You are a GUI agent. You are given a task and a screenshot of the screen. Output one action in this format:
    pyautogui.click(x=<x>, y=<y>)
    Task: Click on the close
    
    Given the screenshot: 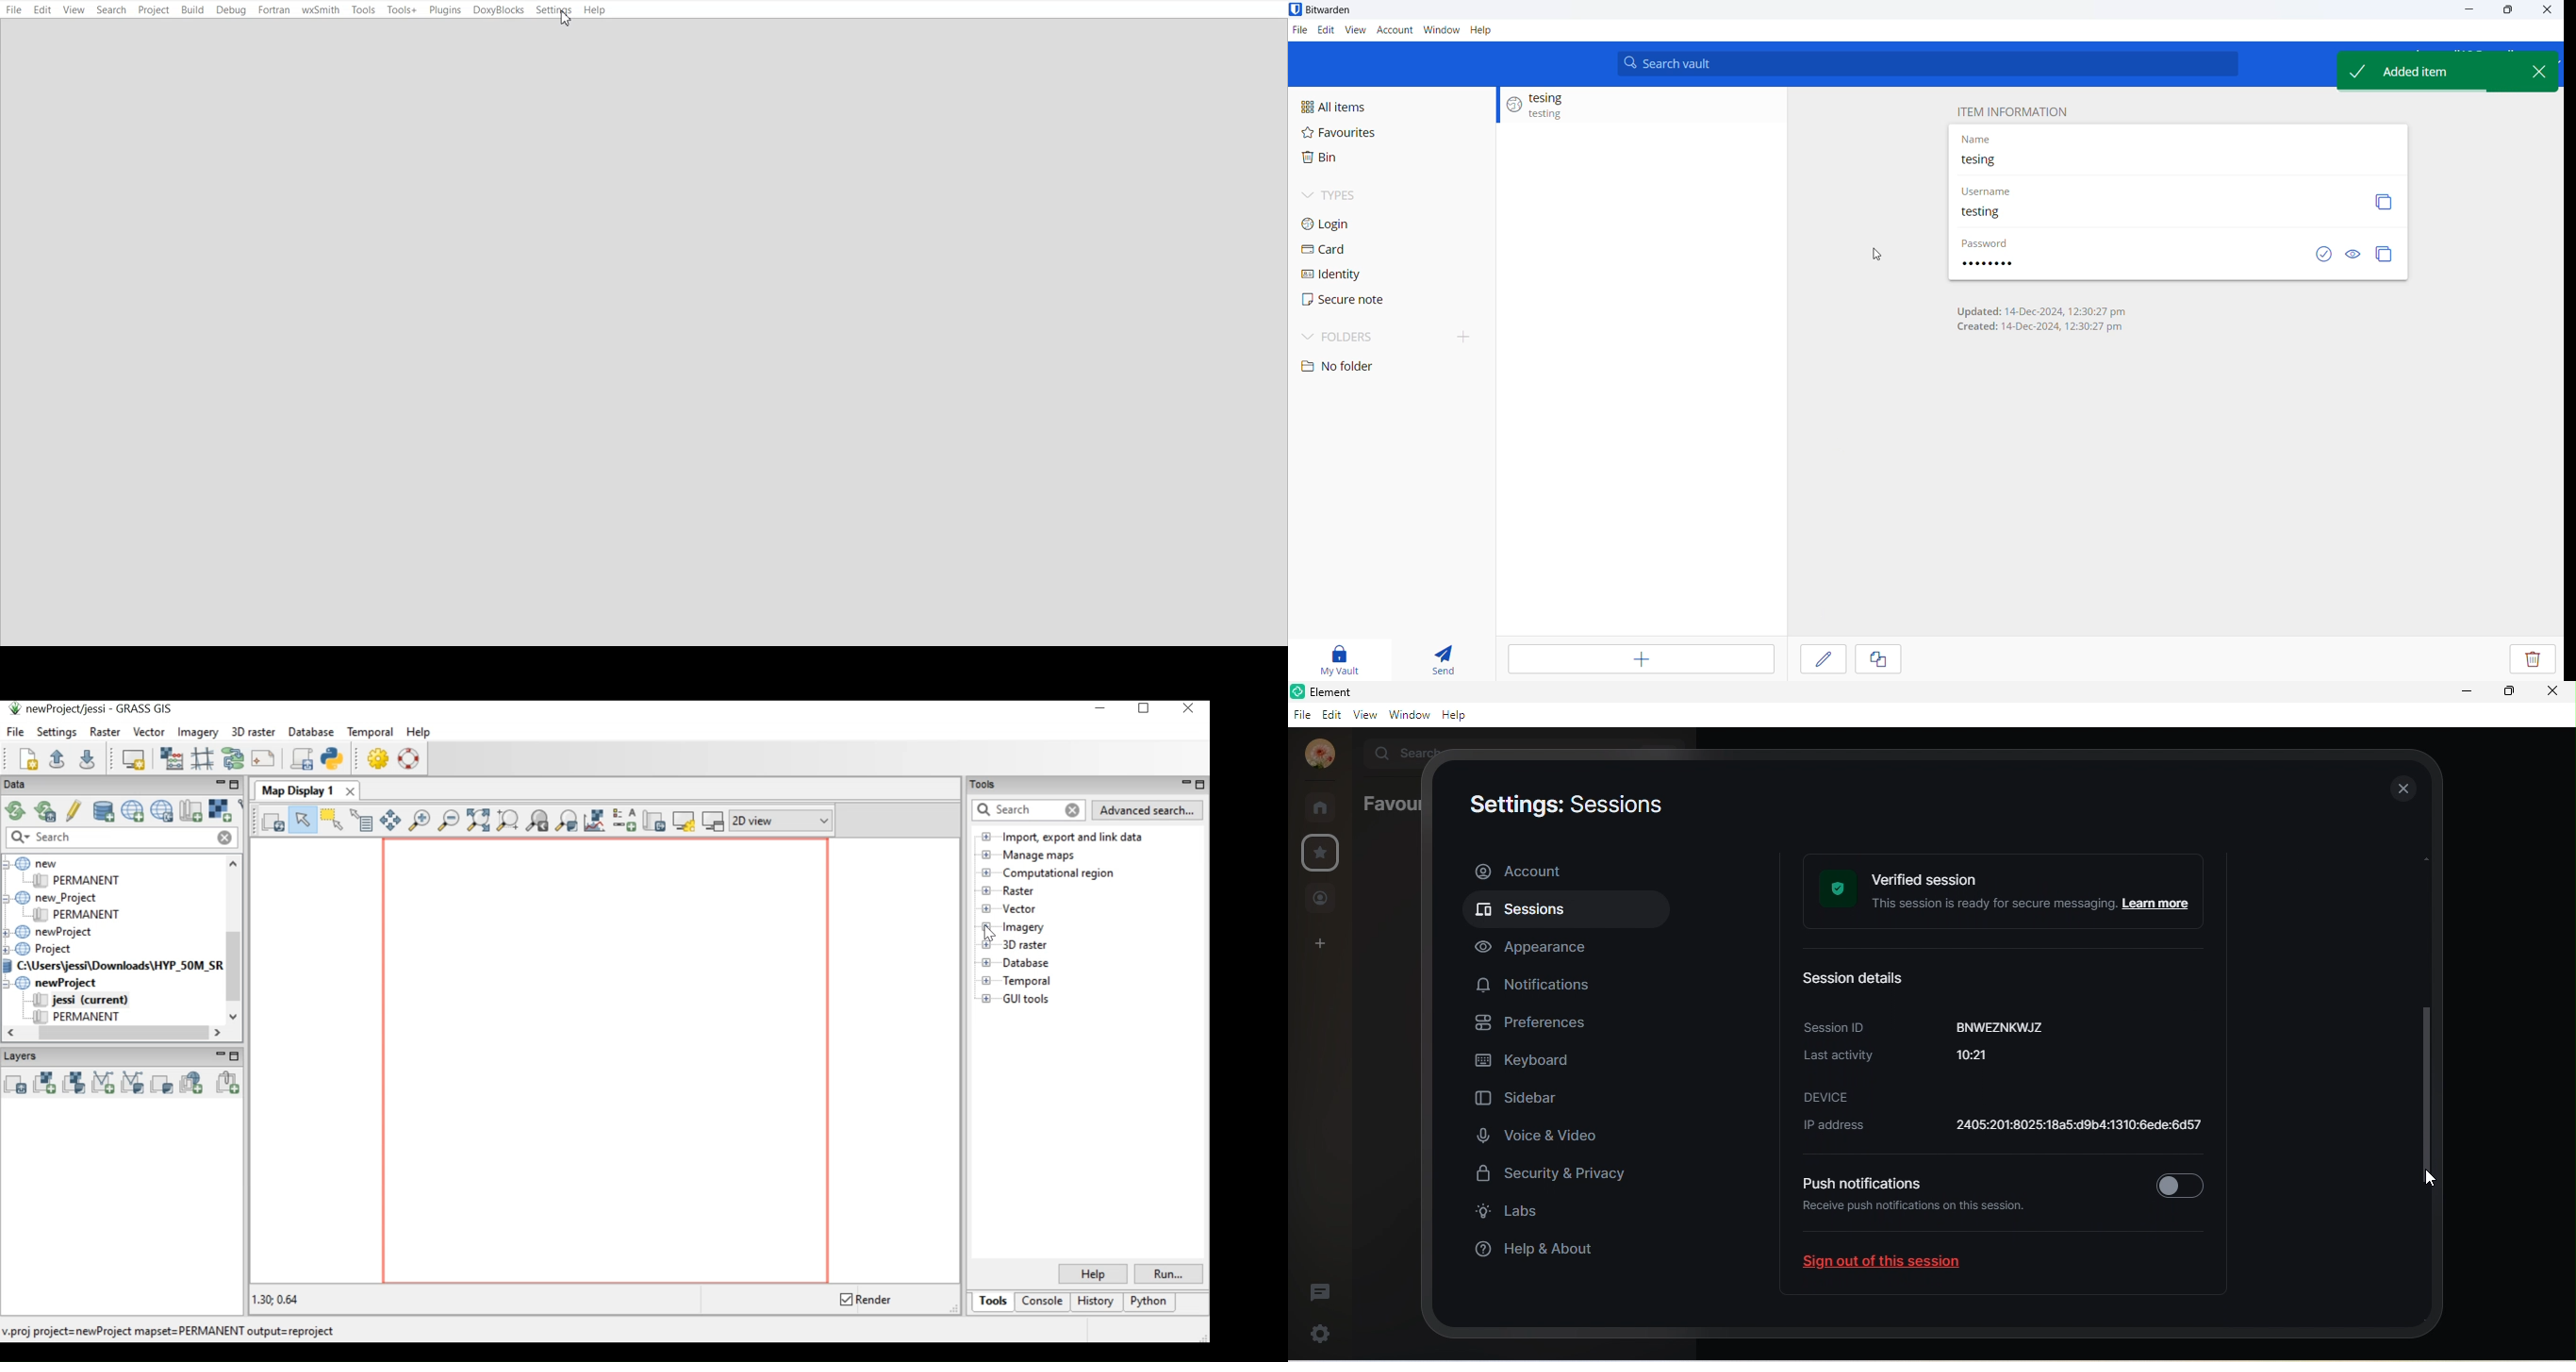 What is the action you would take?
    pyautogui.click(x=2402, y=788)
    